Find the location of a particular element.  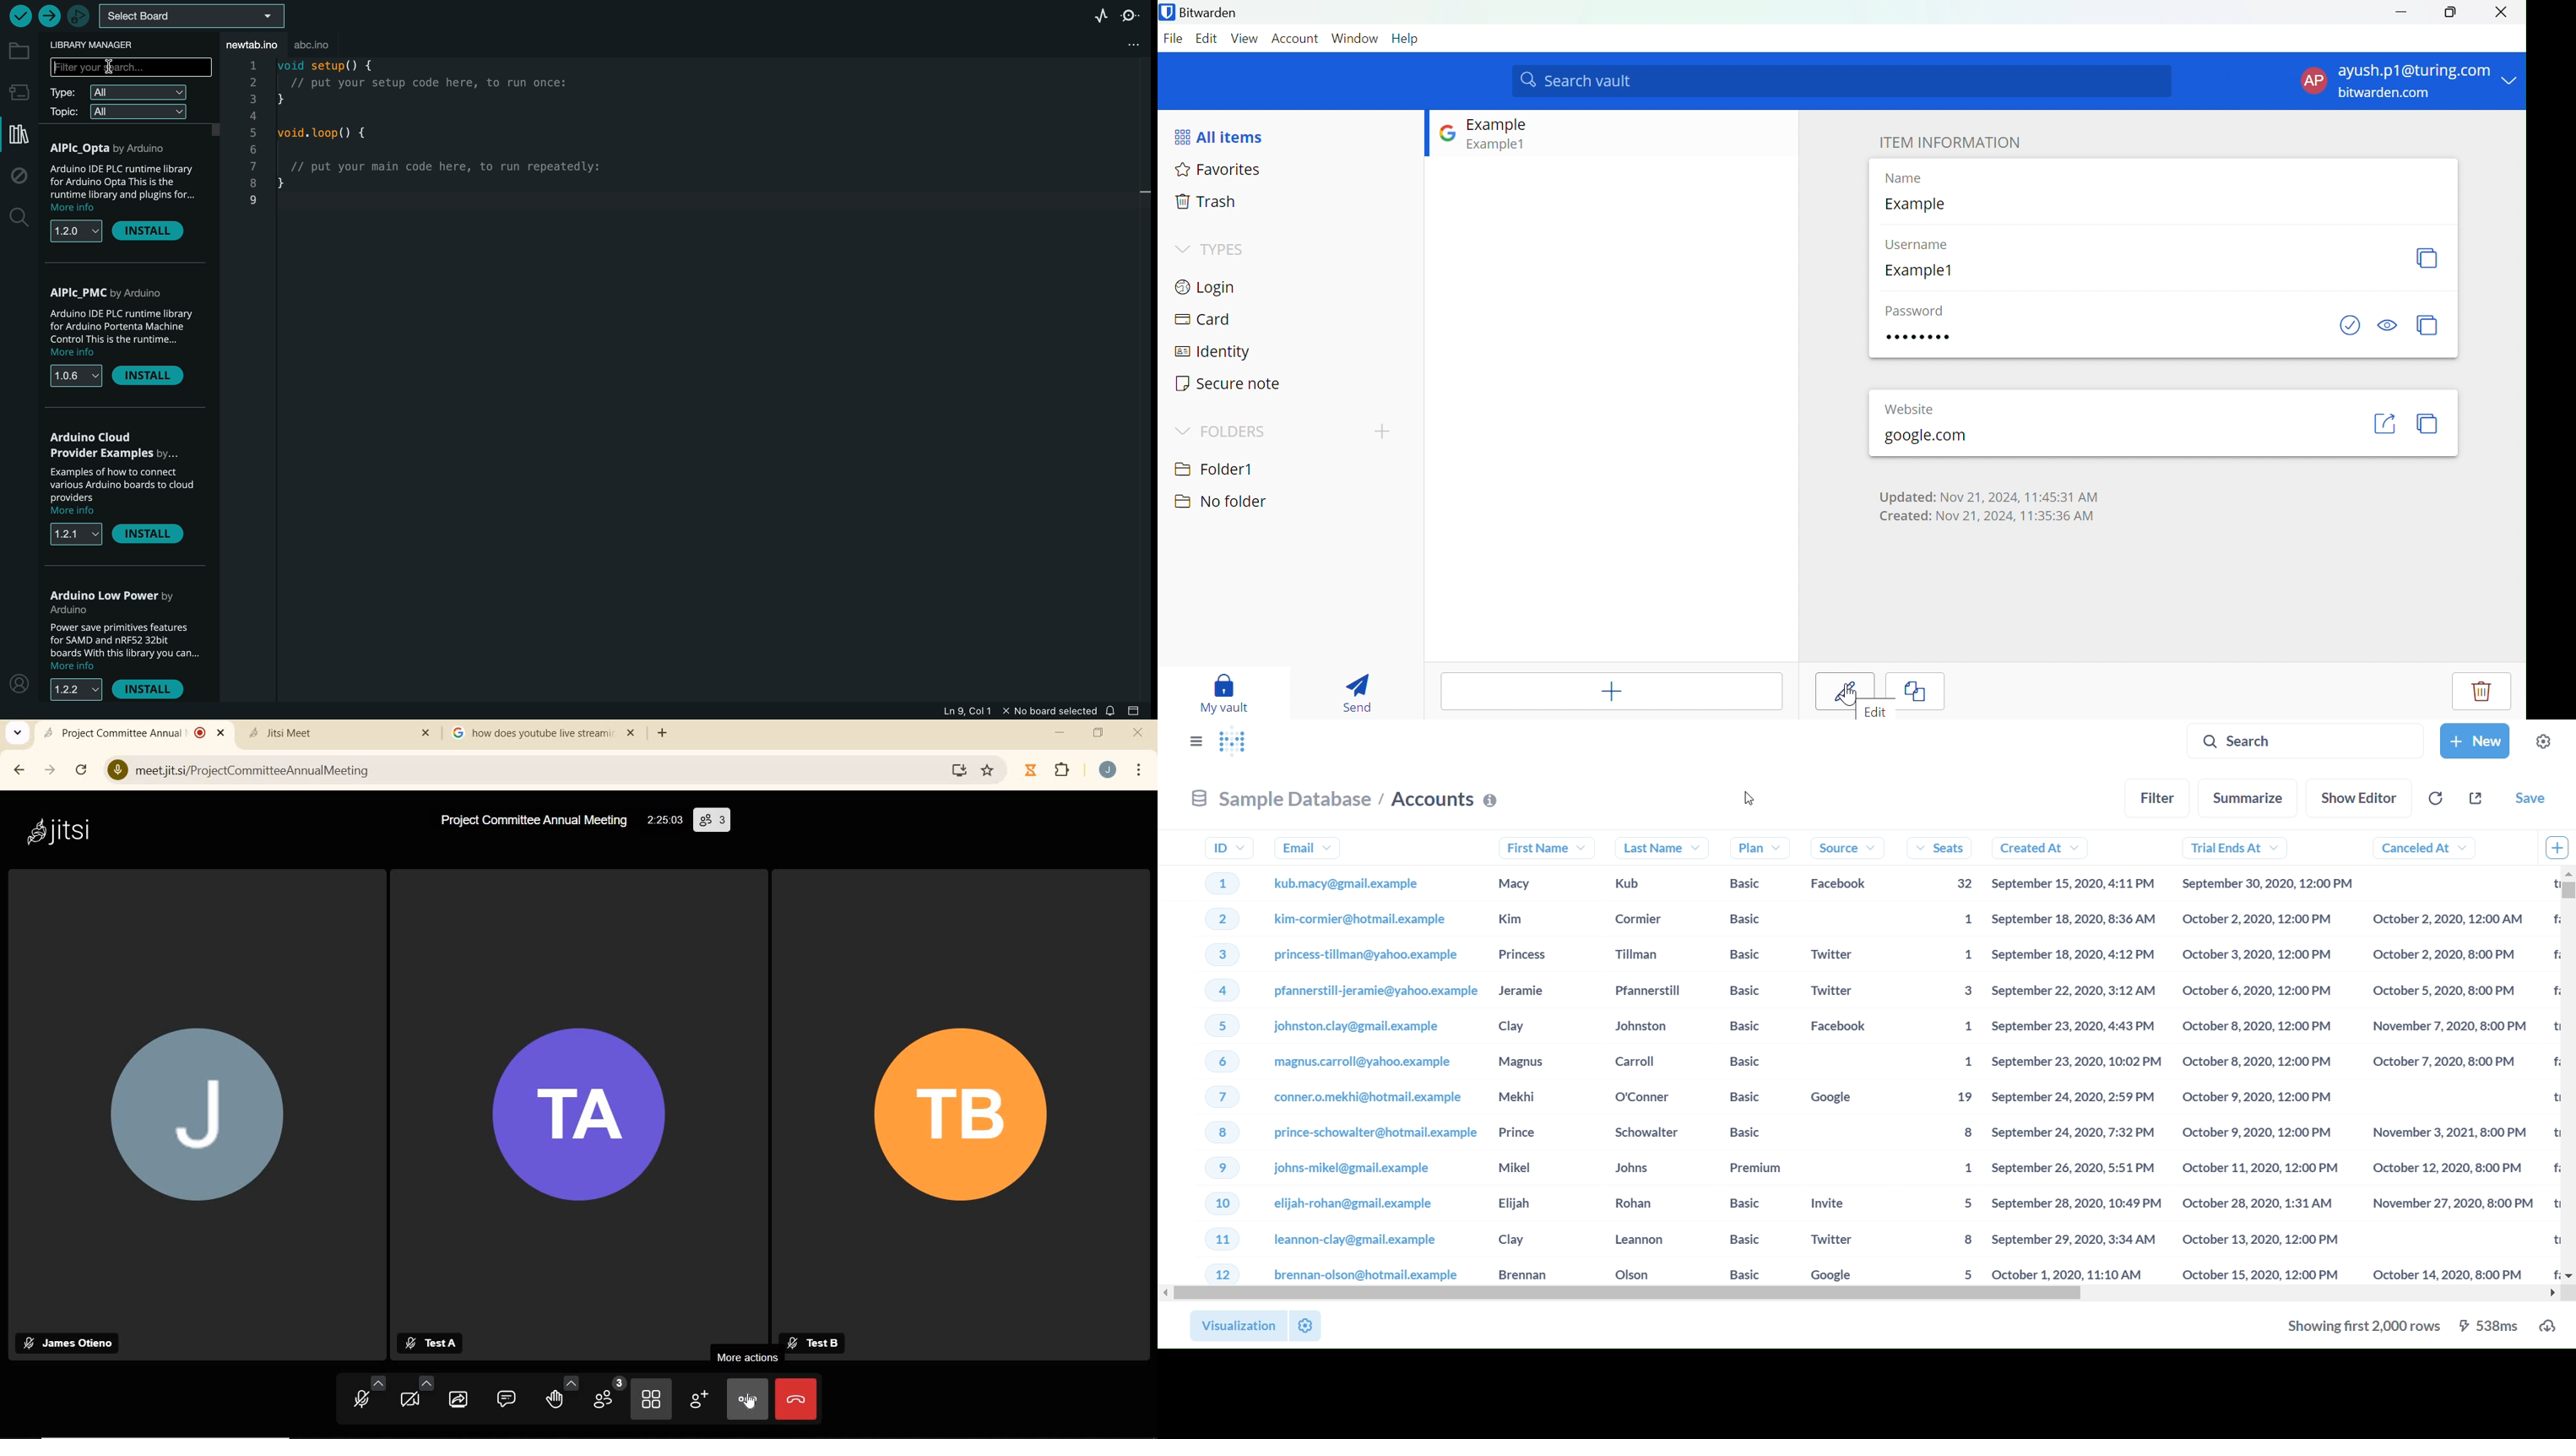

Project Committee Annual Meeting is located at coordinates (531, 821).